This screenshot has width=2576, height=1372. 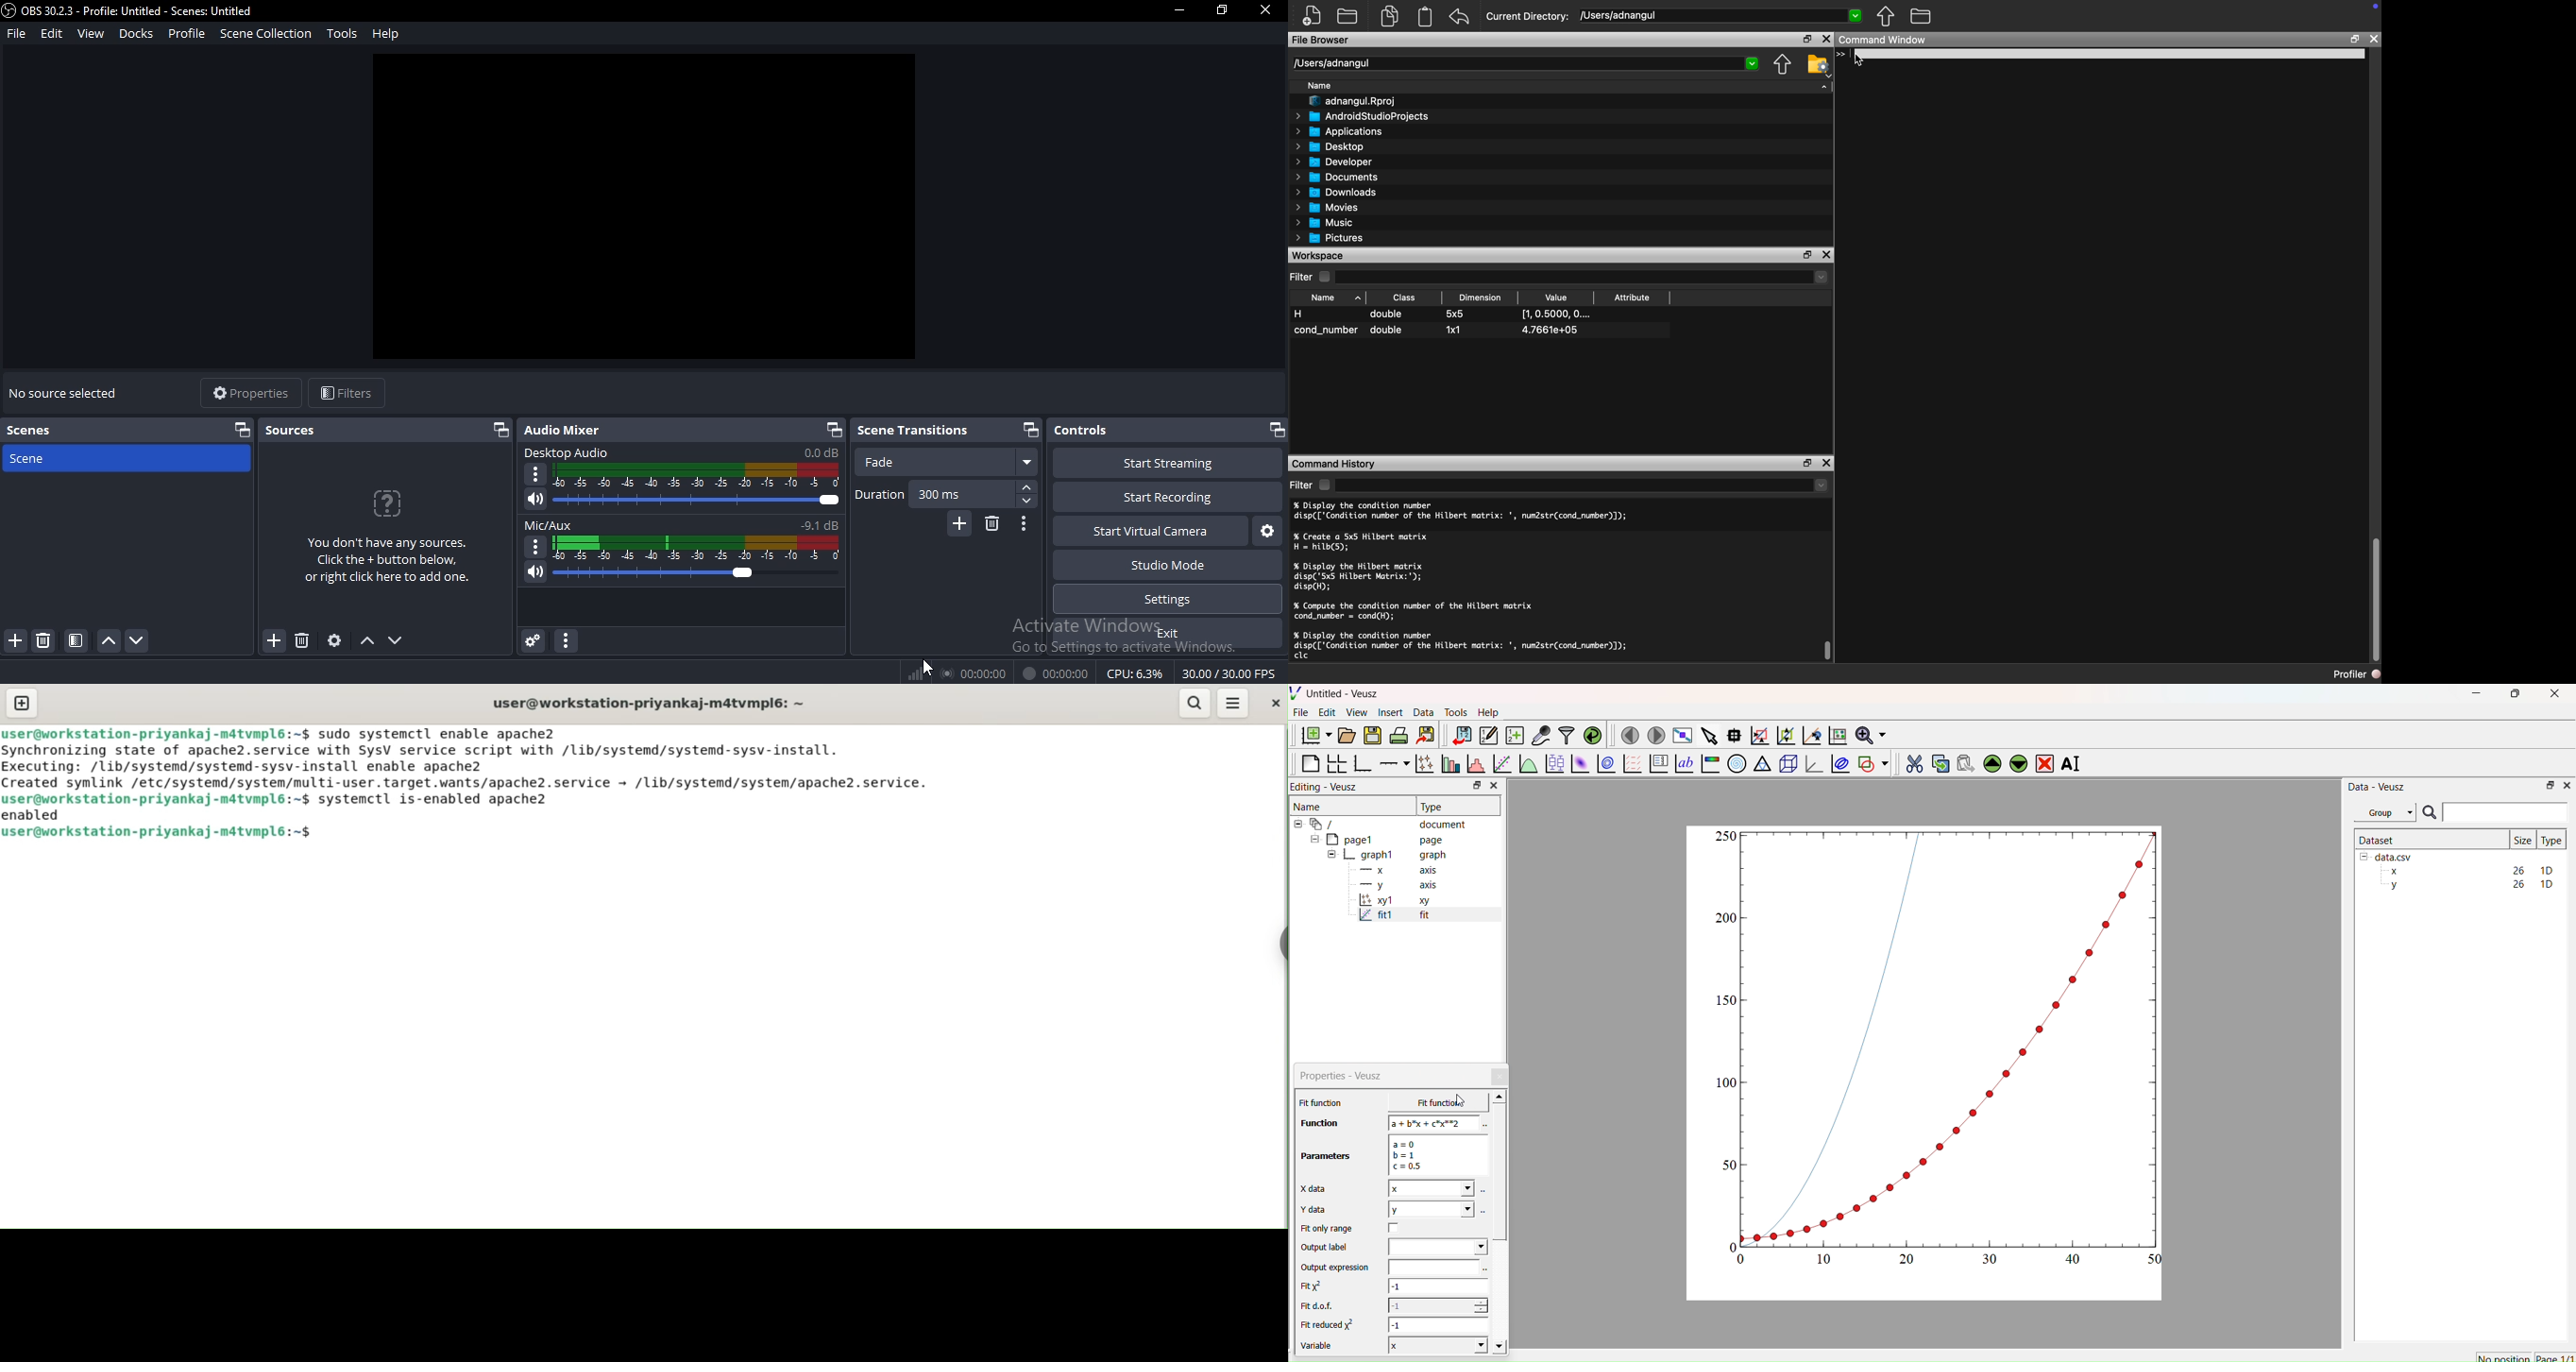 I want to click on move up, so click(x=367, y=641).